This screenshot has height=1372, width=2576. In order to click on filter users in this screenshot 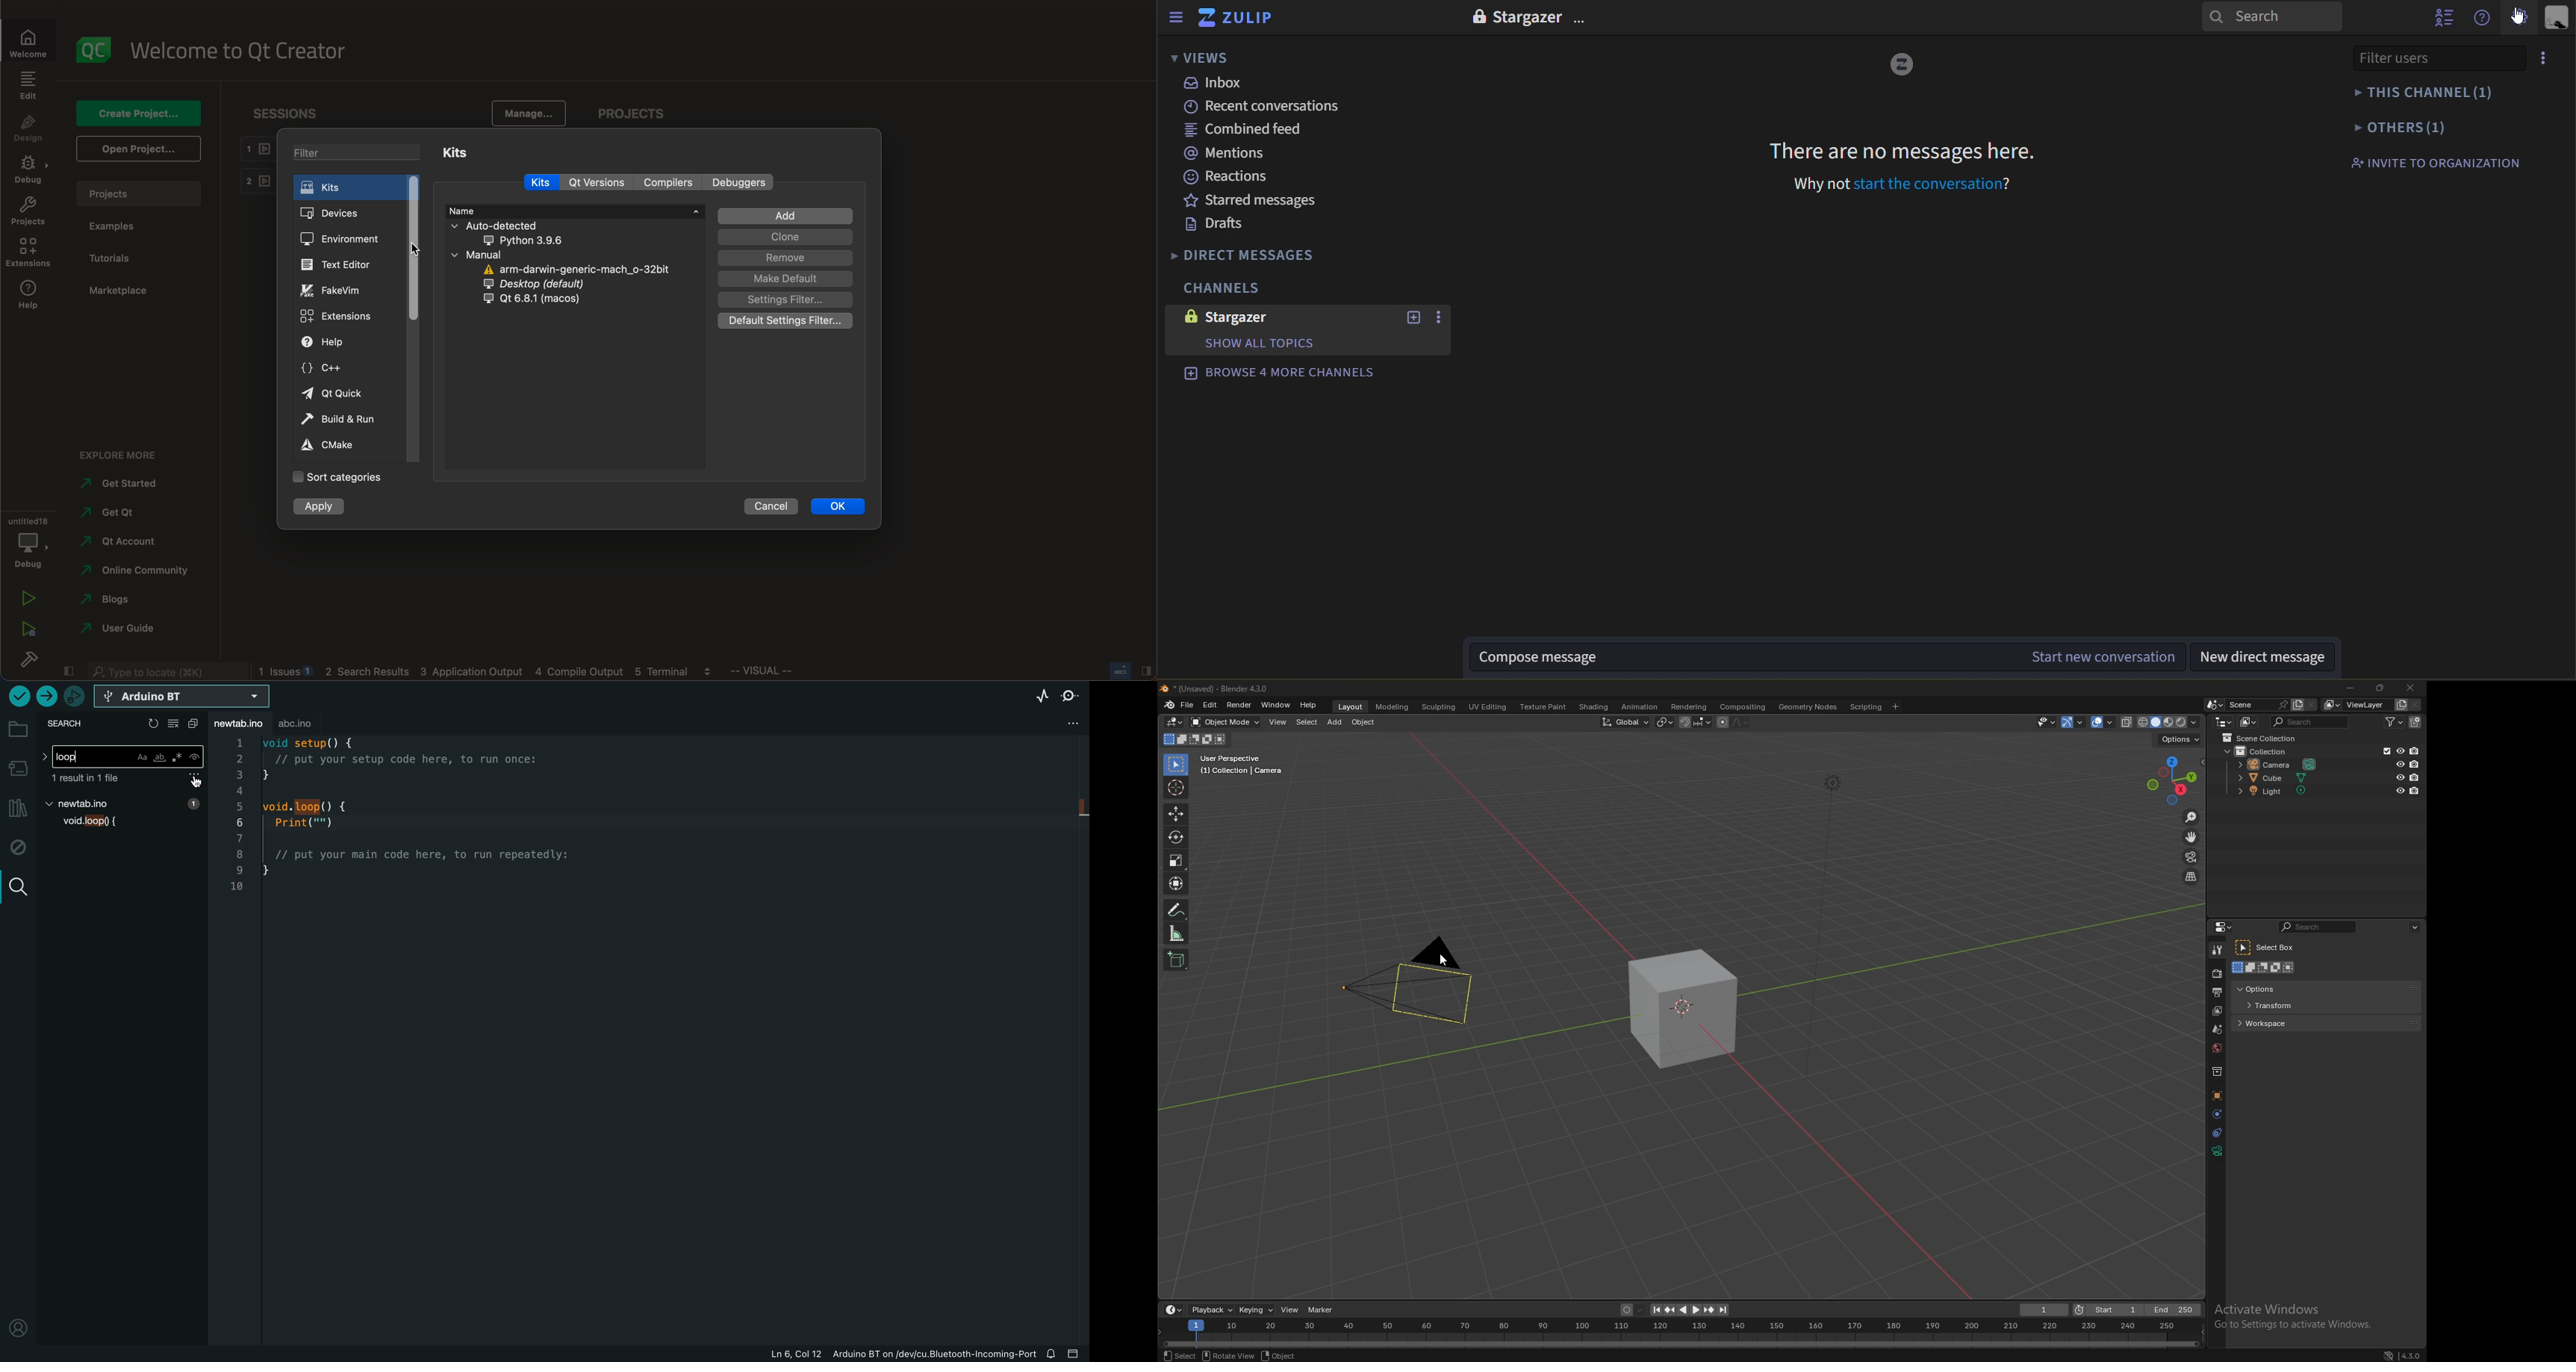, I will do `click(2437, 58)`.